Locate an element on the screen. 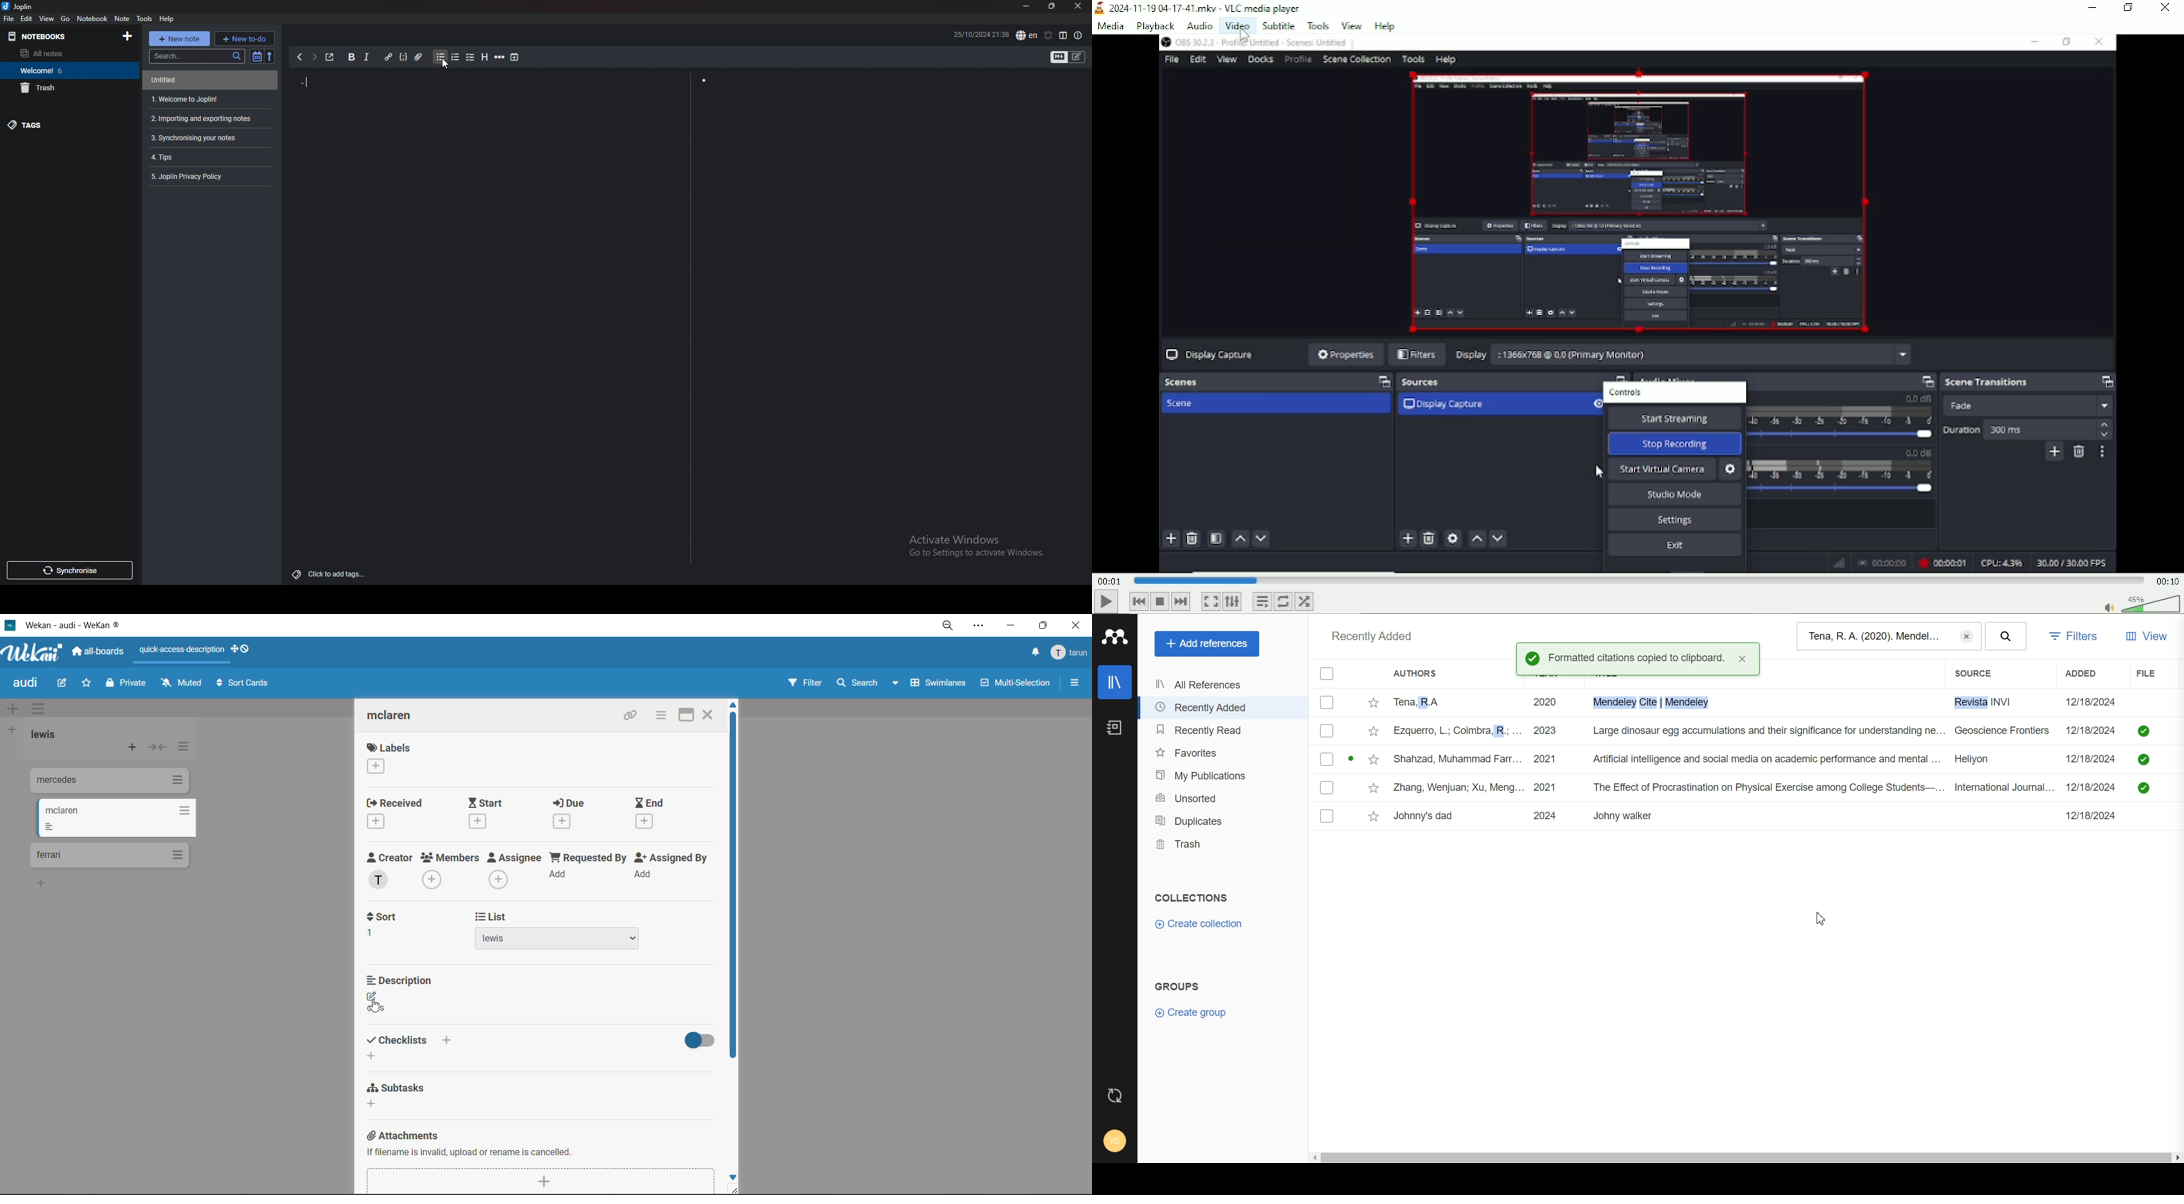 This screenshot has height=1204, width=2184. Activate Windows is located at coordinates (978, 548).